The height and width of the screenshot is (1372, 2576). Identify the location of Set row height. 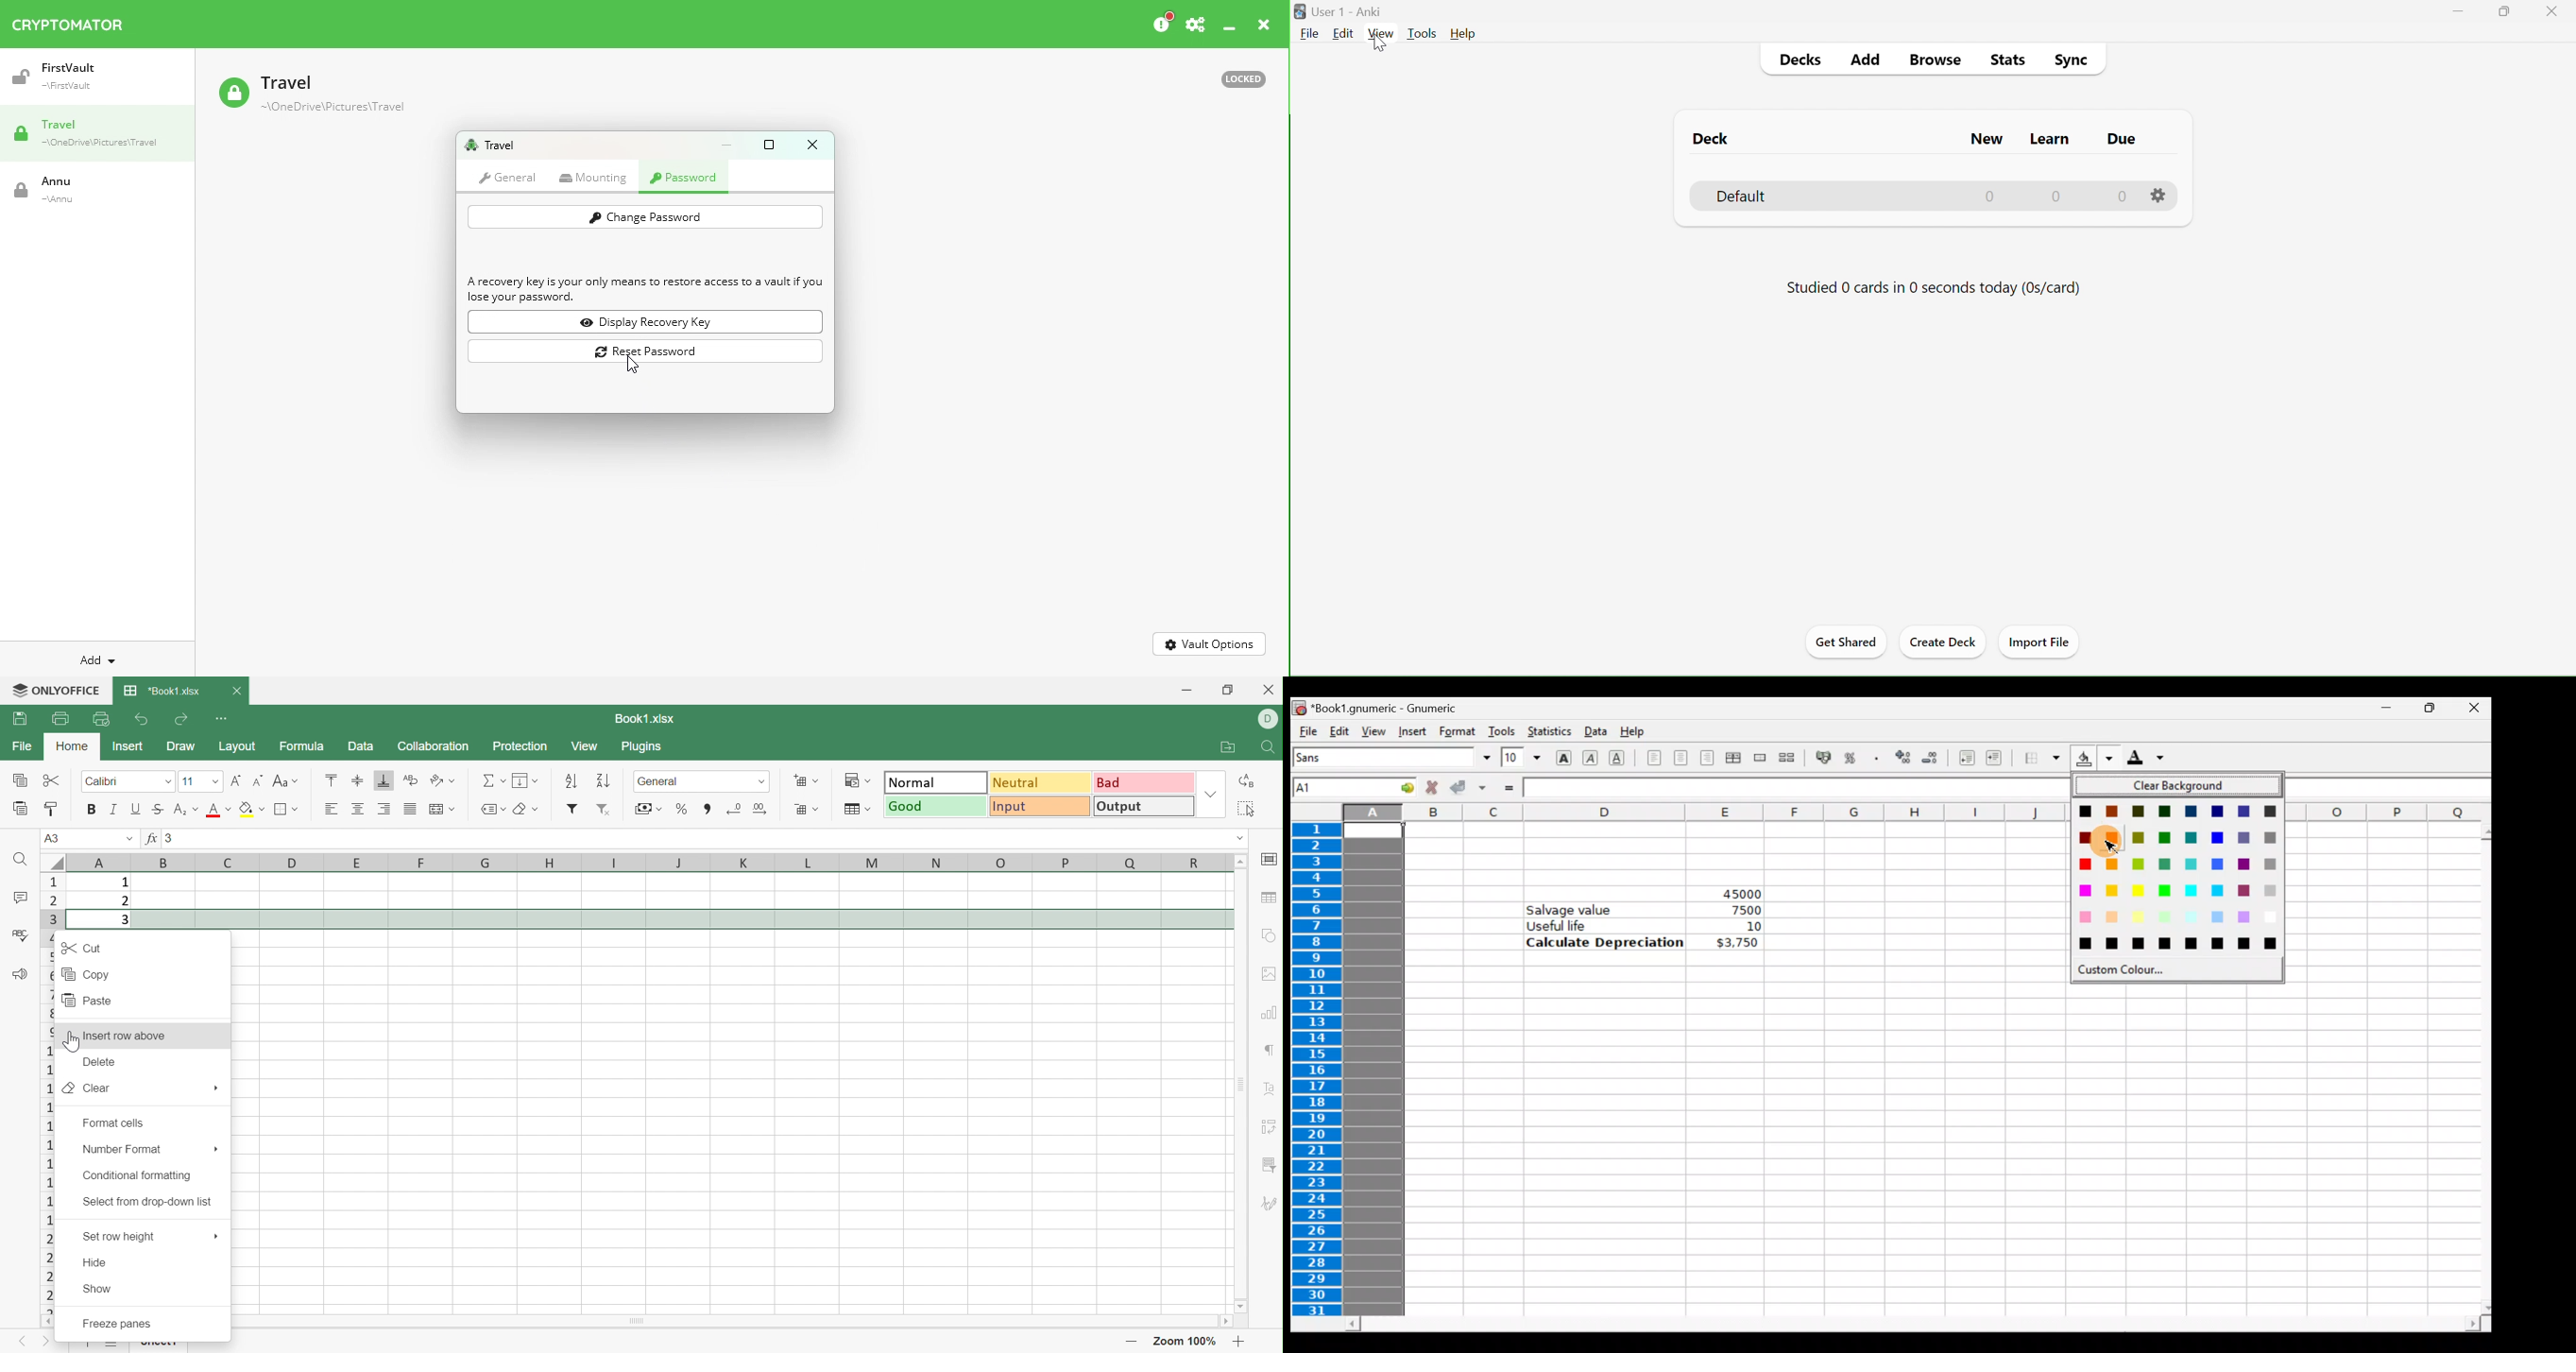
(115, 1236).